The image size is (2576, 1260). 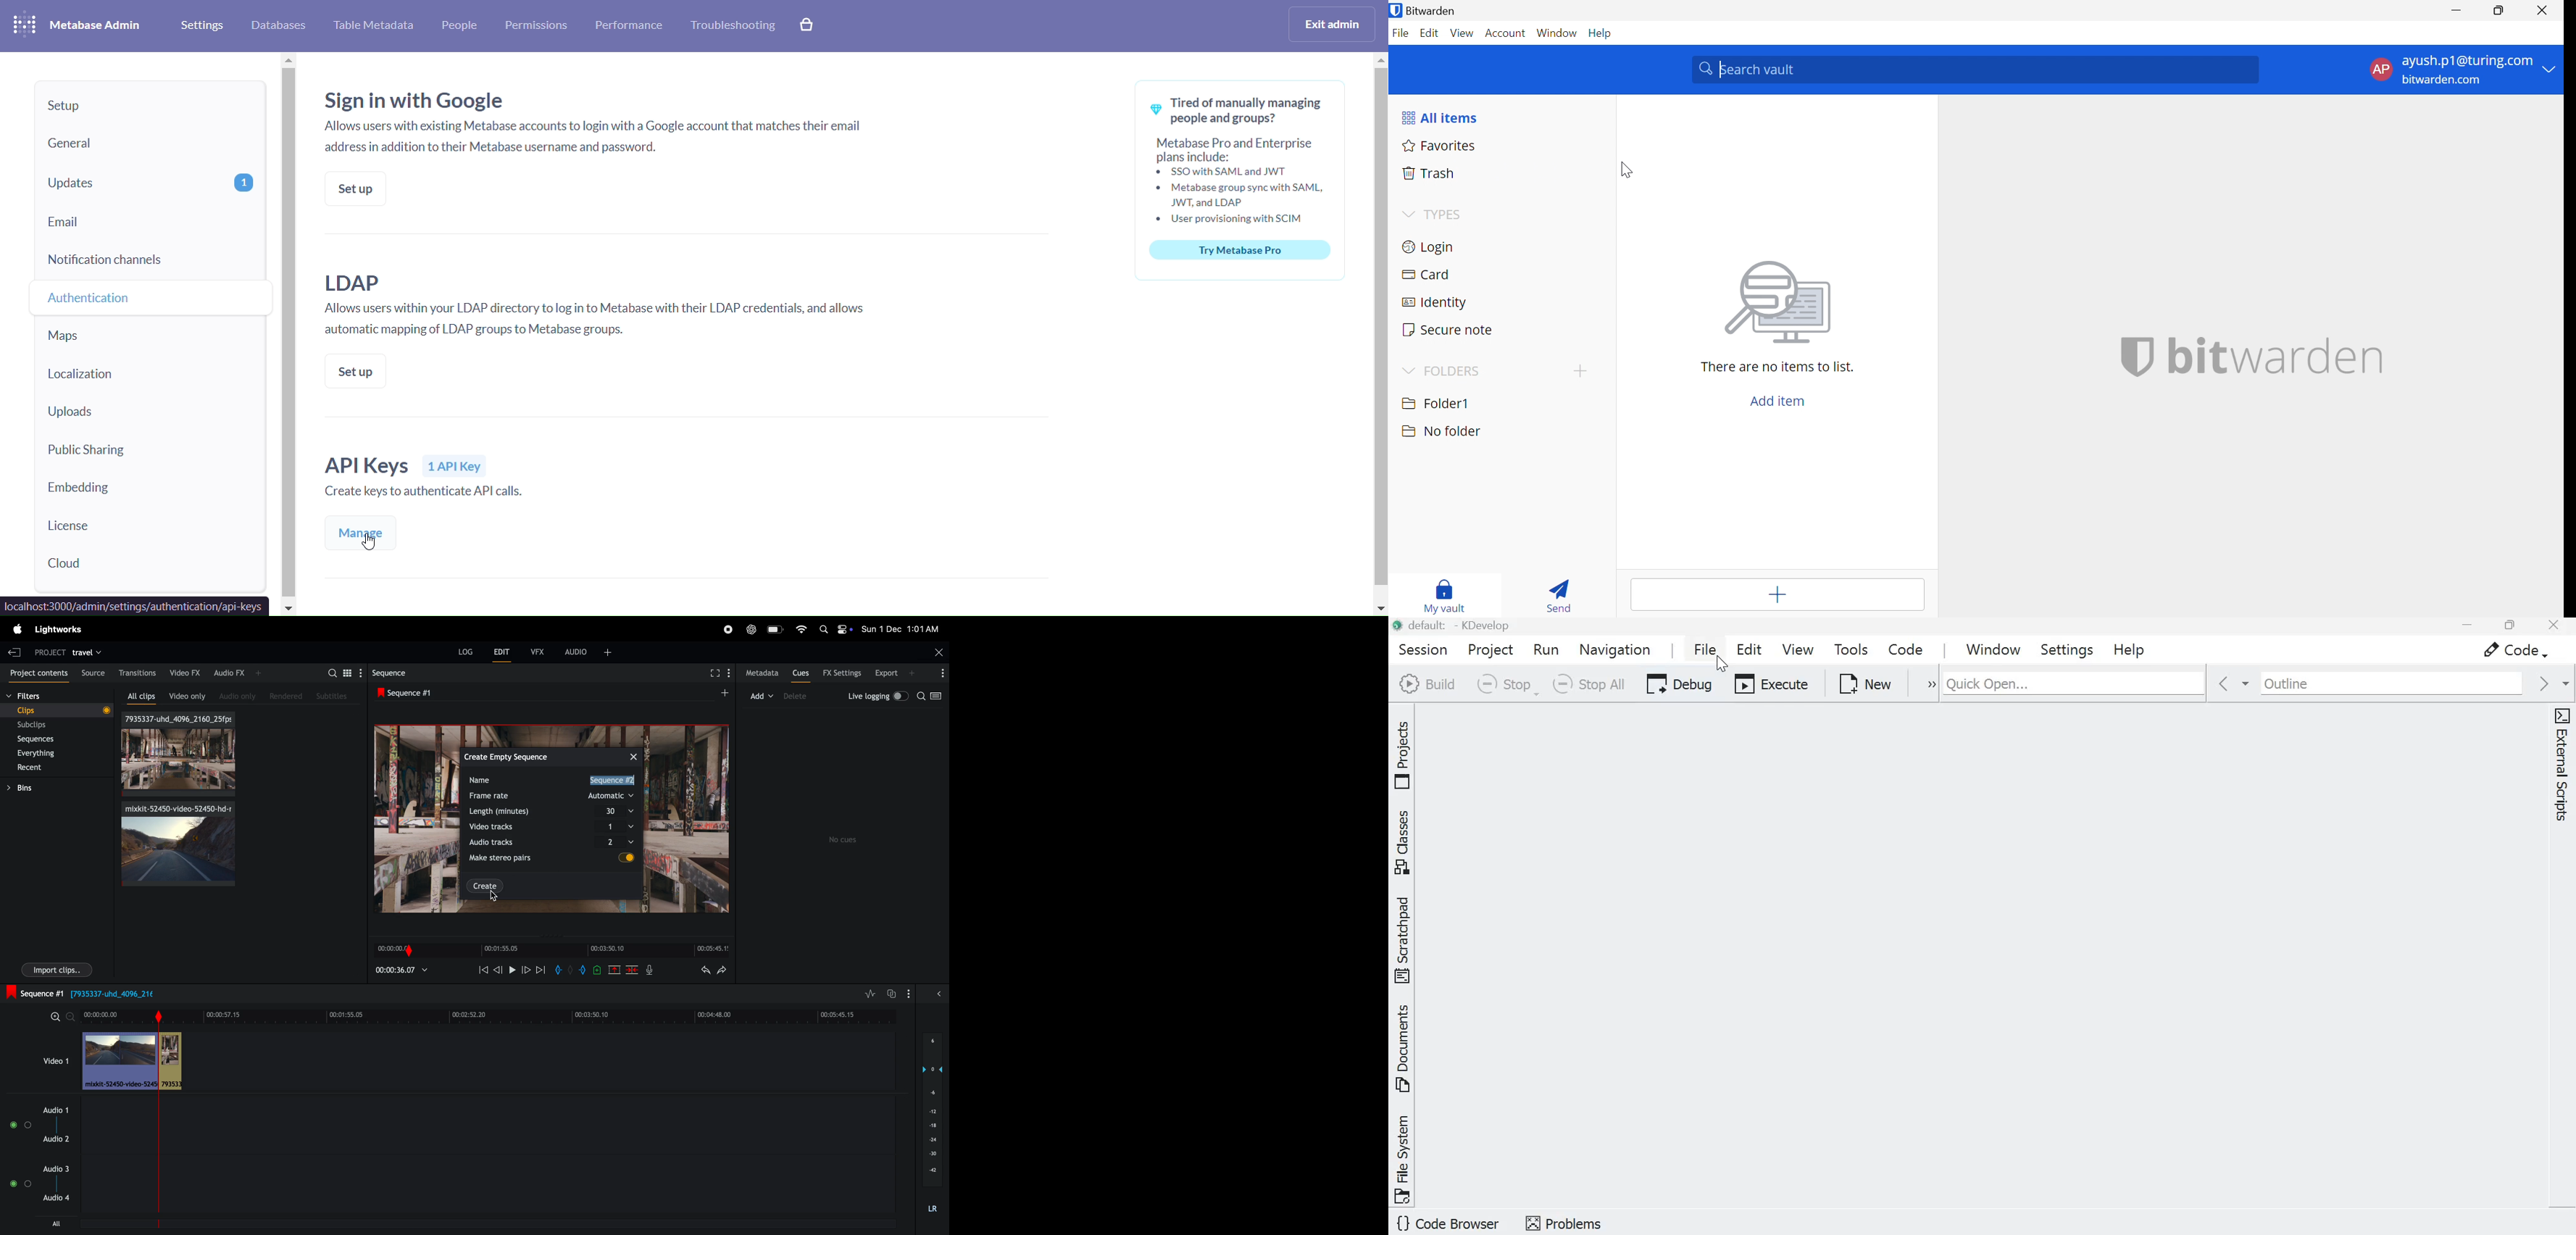 I want to click on forward, so click(x=525, y=969).